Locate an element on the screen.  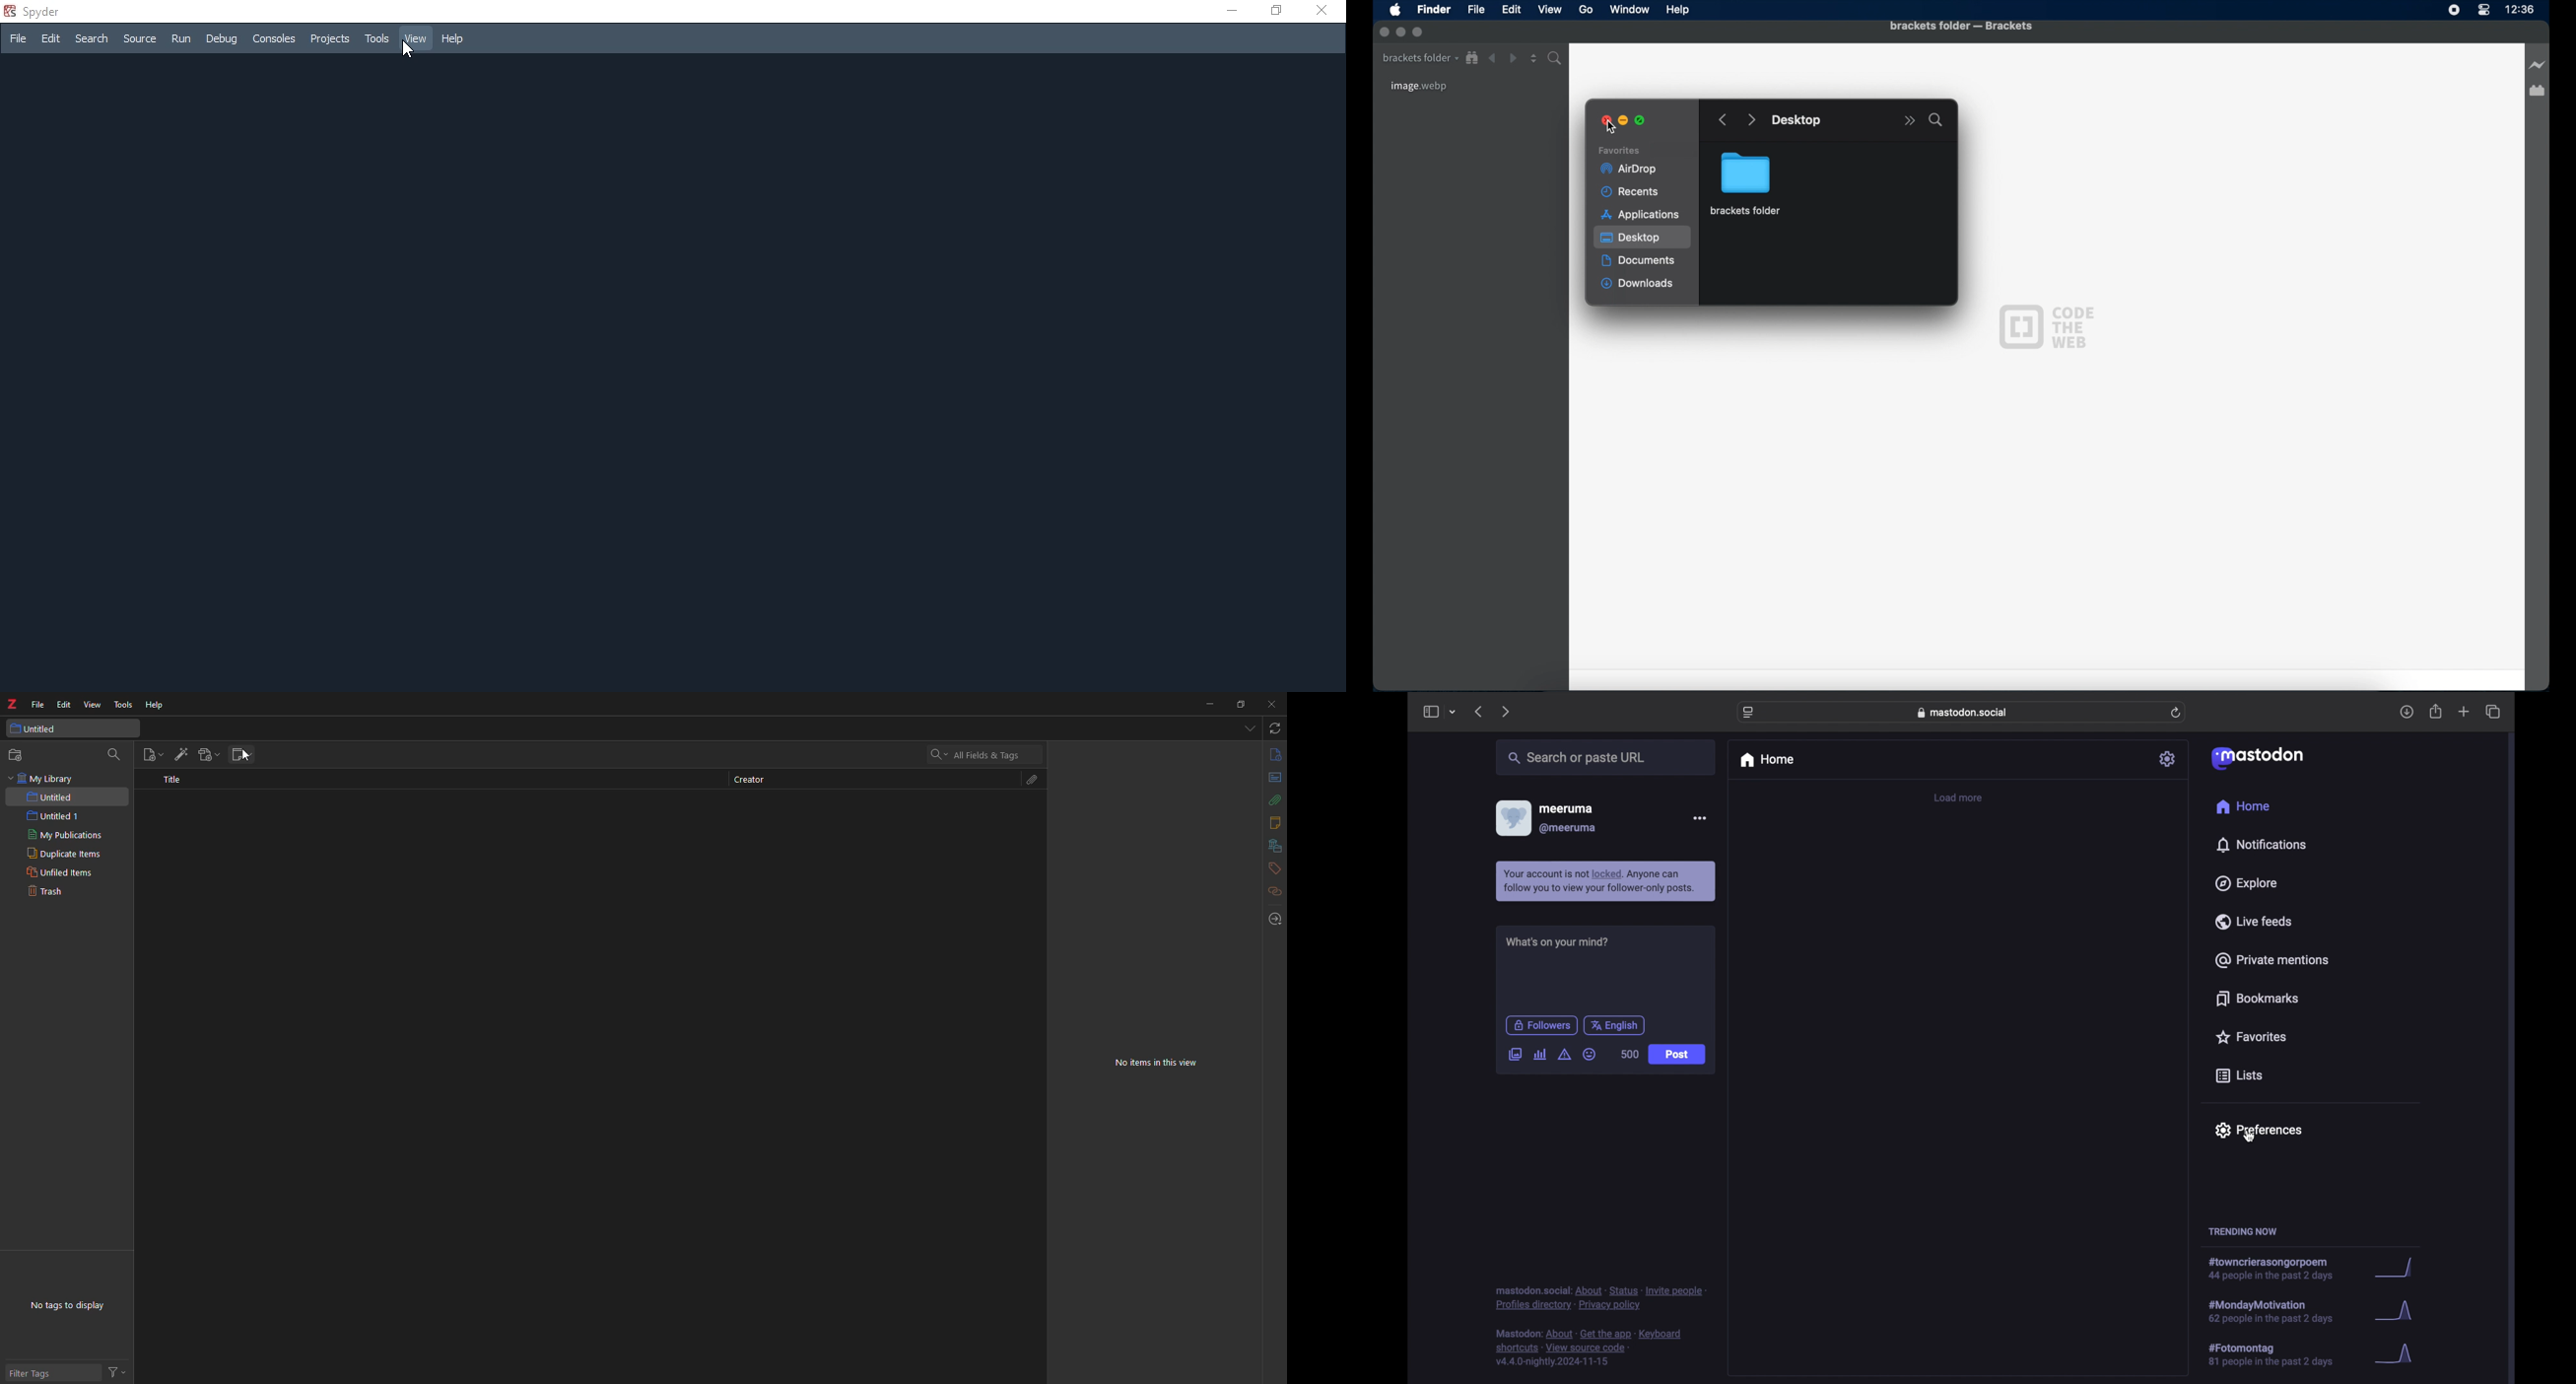
tags is located at coordinates (1268, 868).